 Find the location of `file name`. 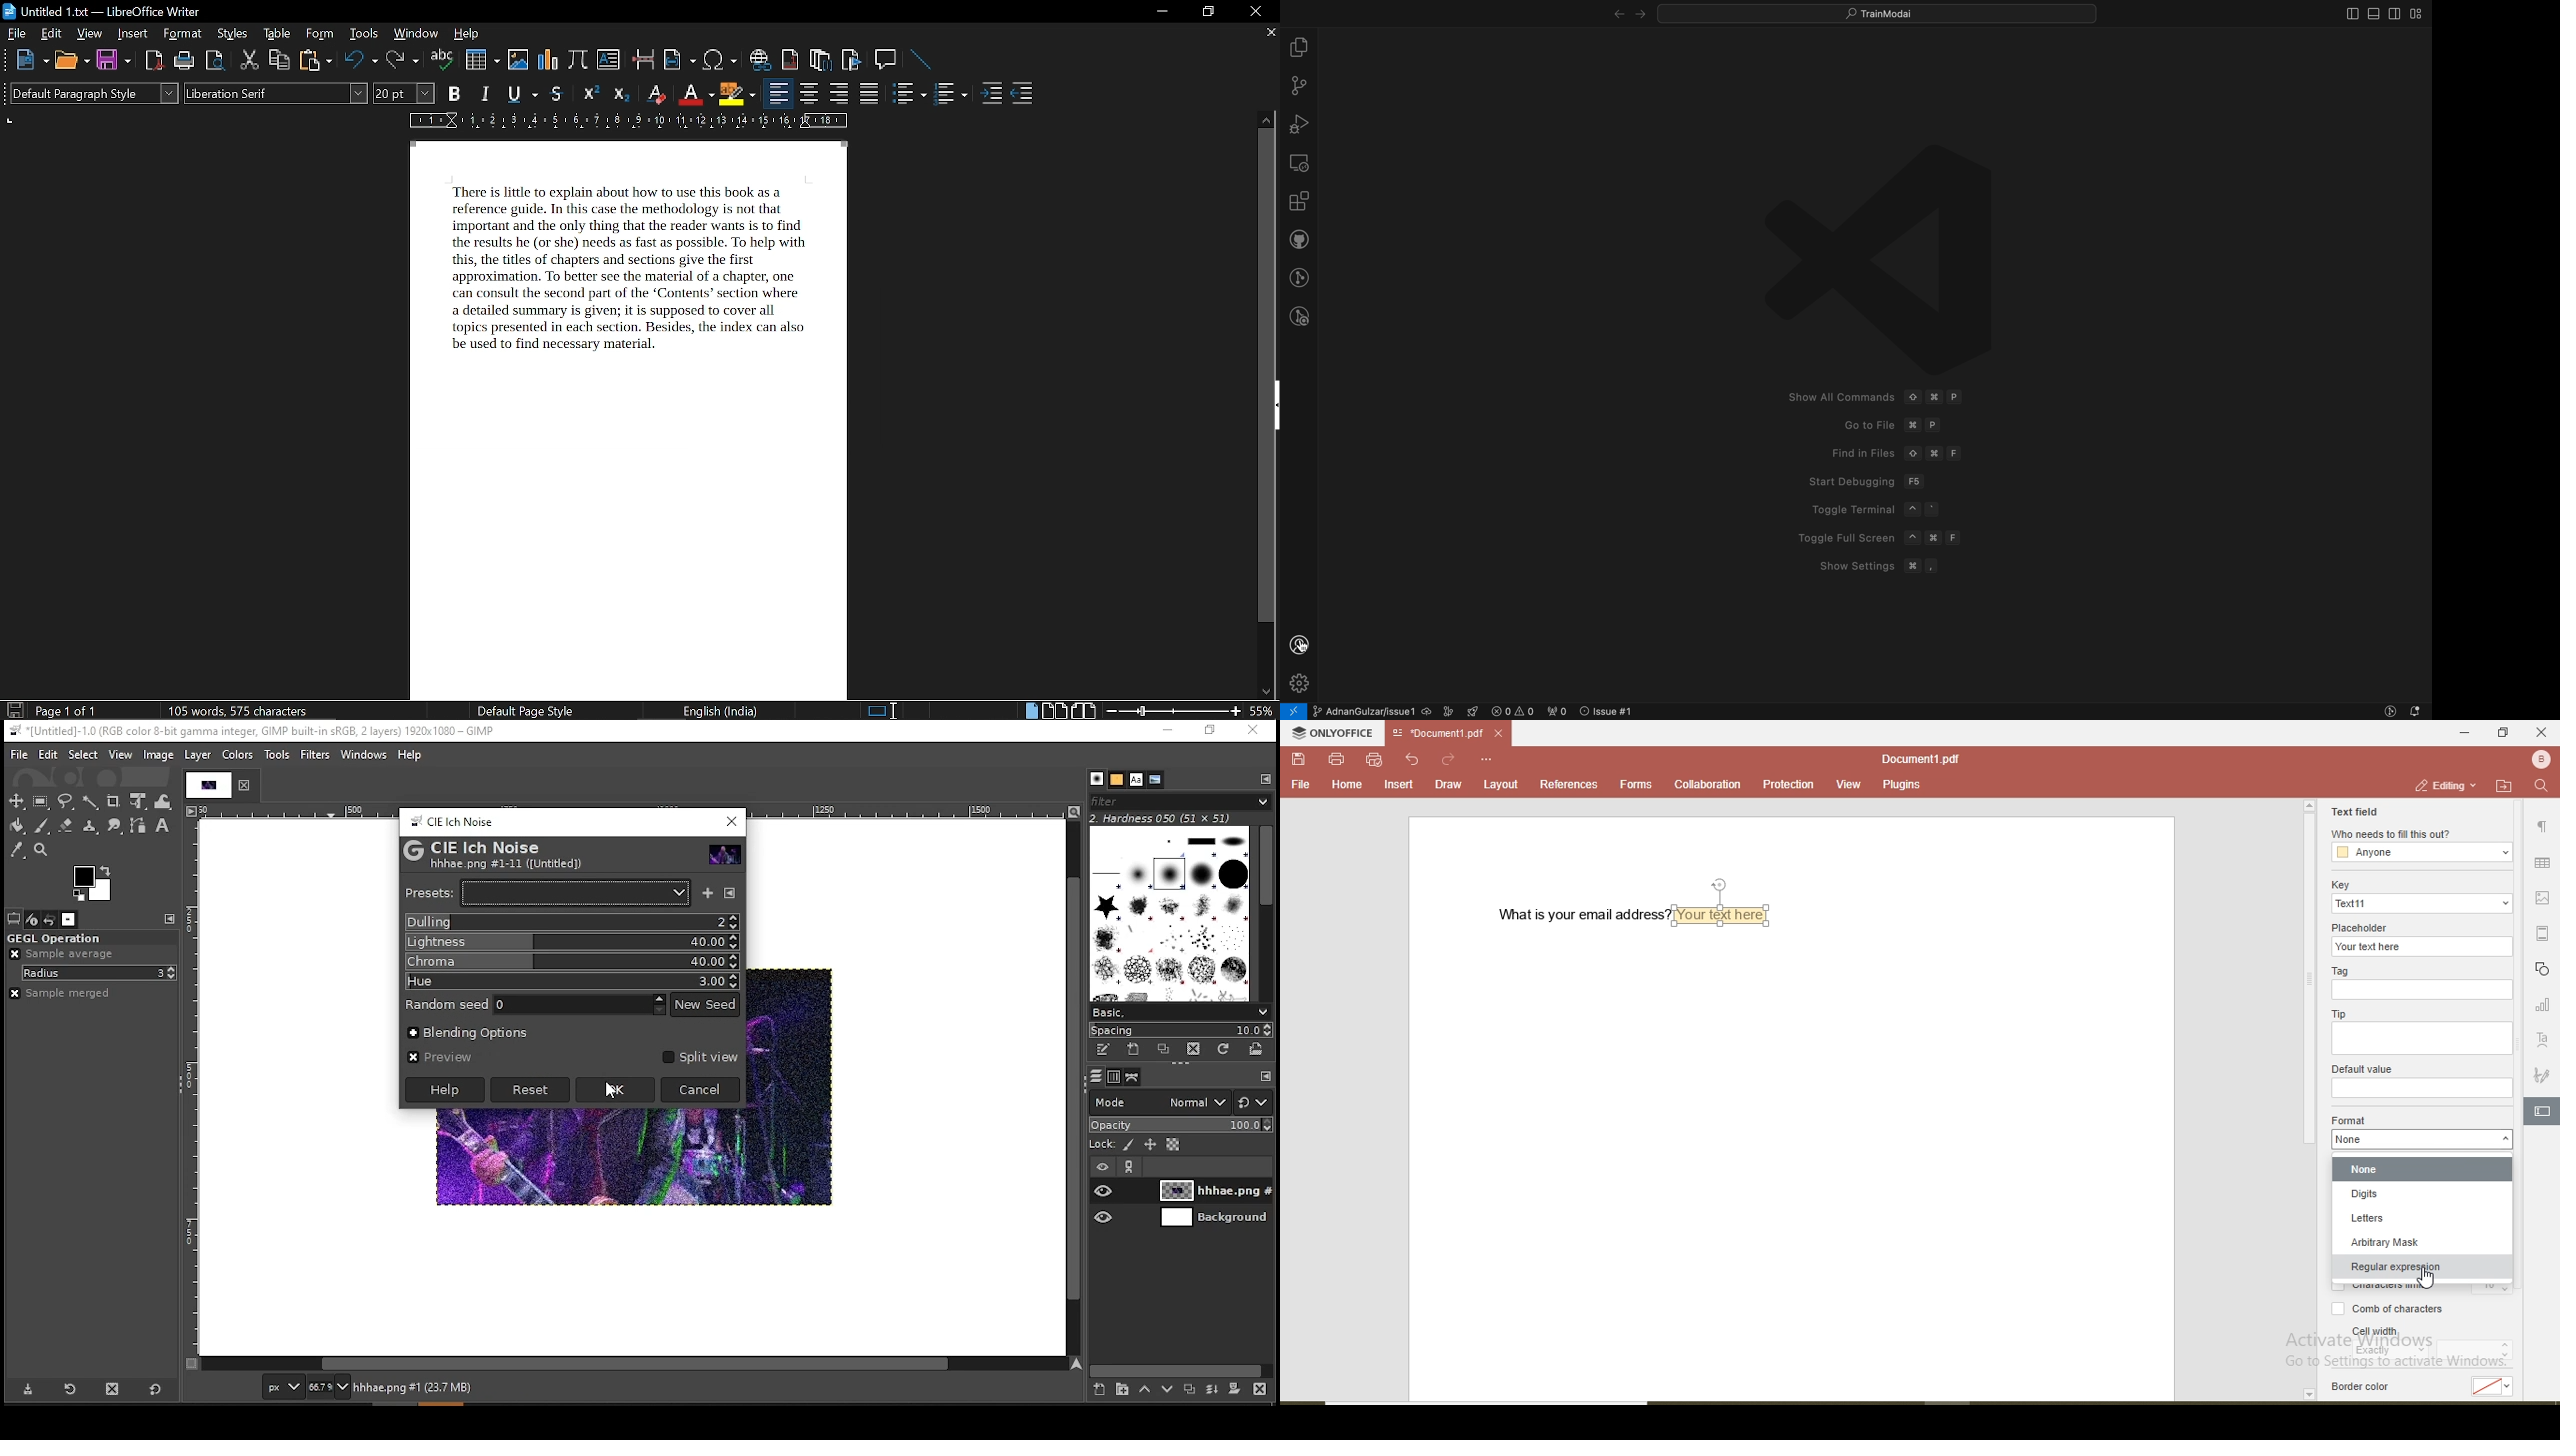

file name is located at coordinates (1434, 734).